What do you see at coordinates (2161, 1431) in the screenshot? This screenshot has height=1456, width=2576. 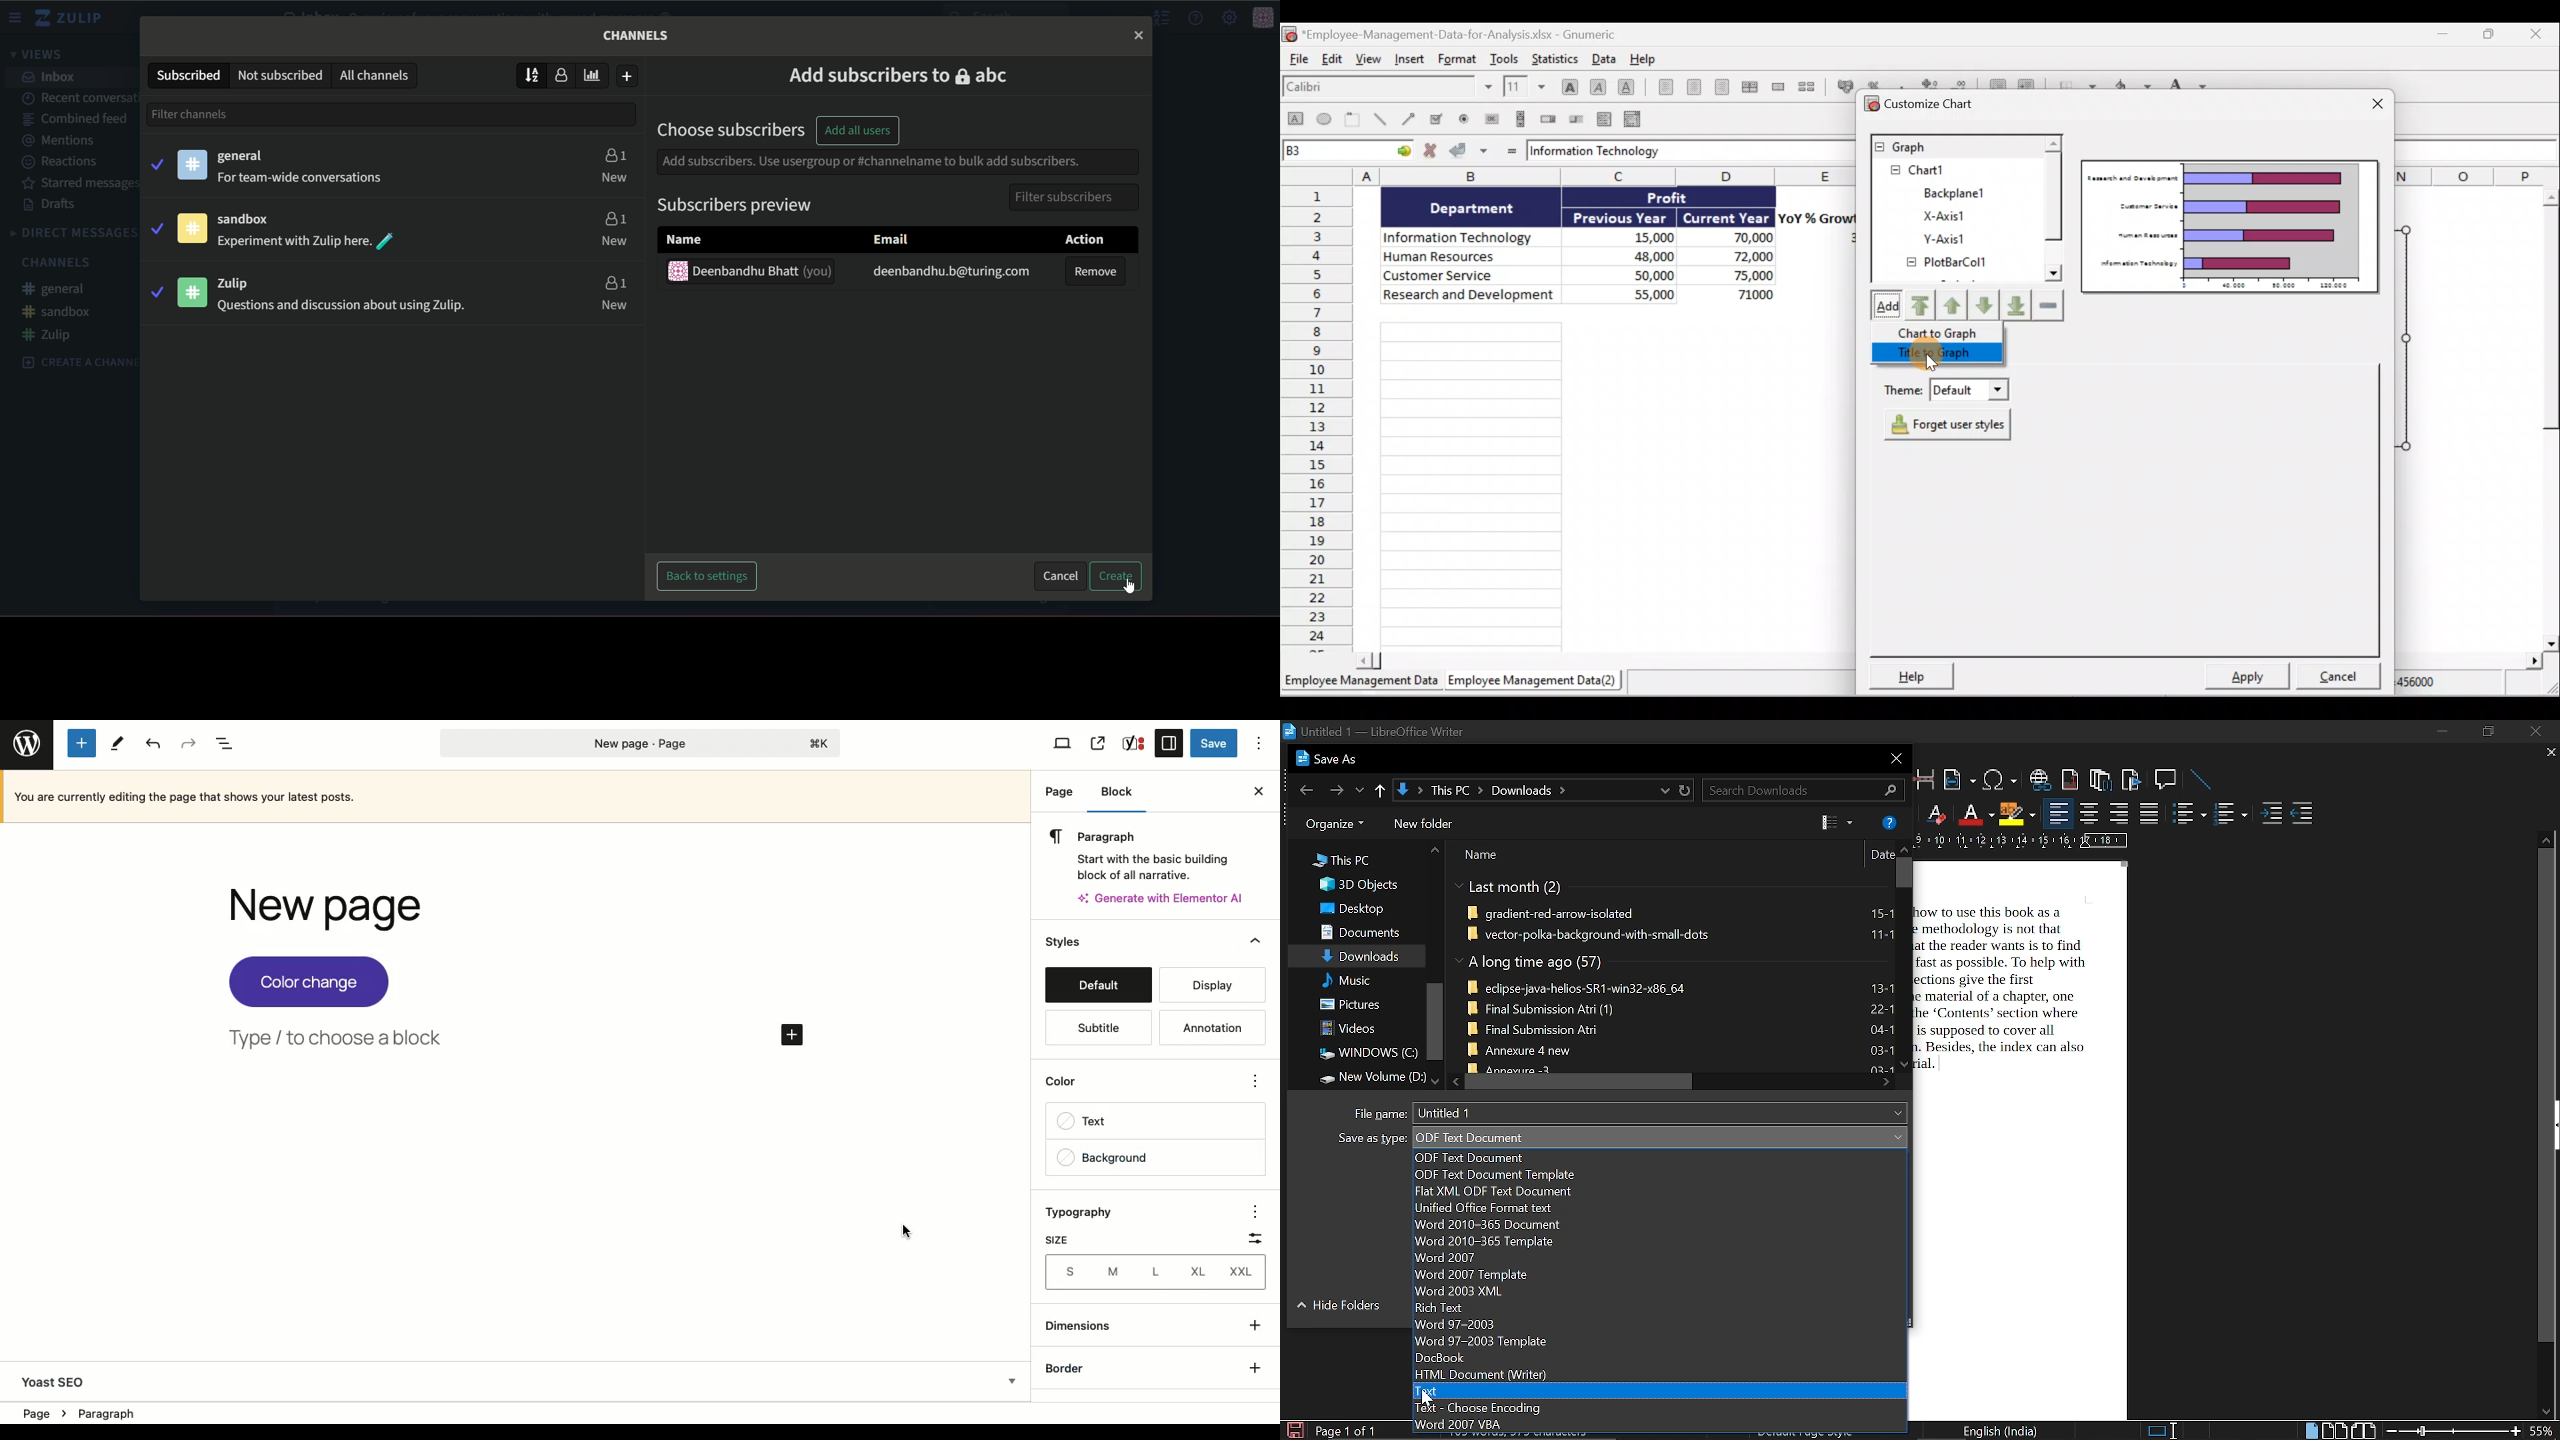 I see `selection method` at bounding box center [2161, 1431].